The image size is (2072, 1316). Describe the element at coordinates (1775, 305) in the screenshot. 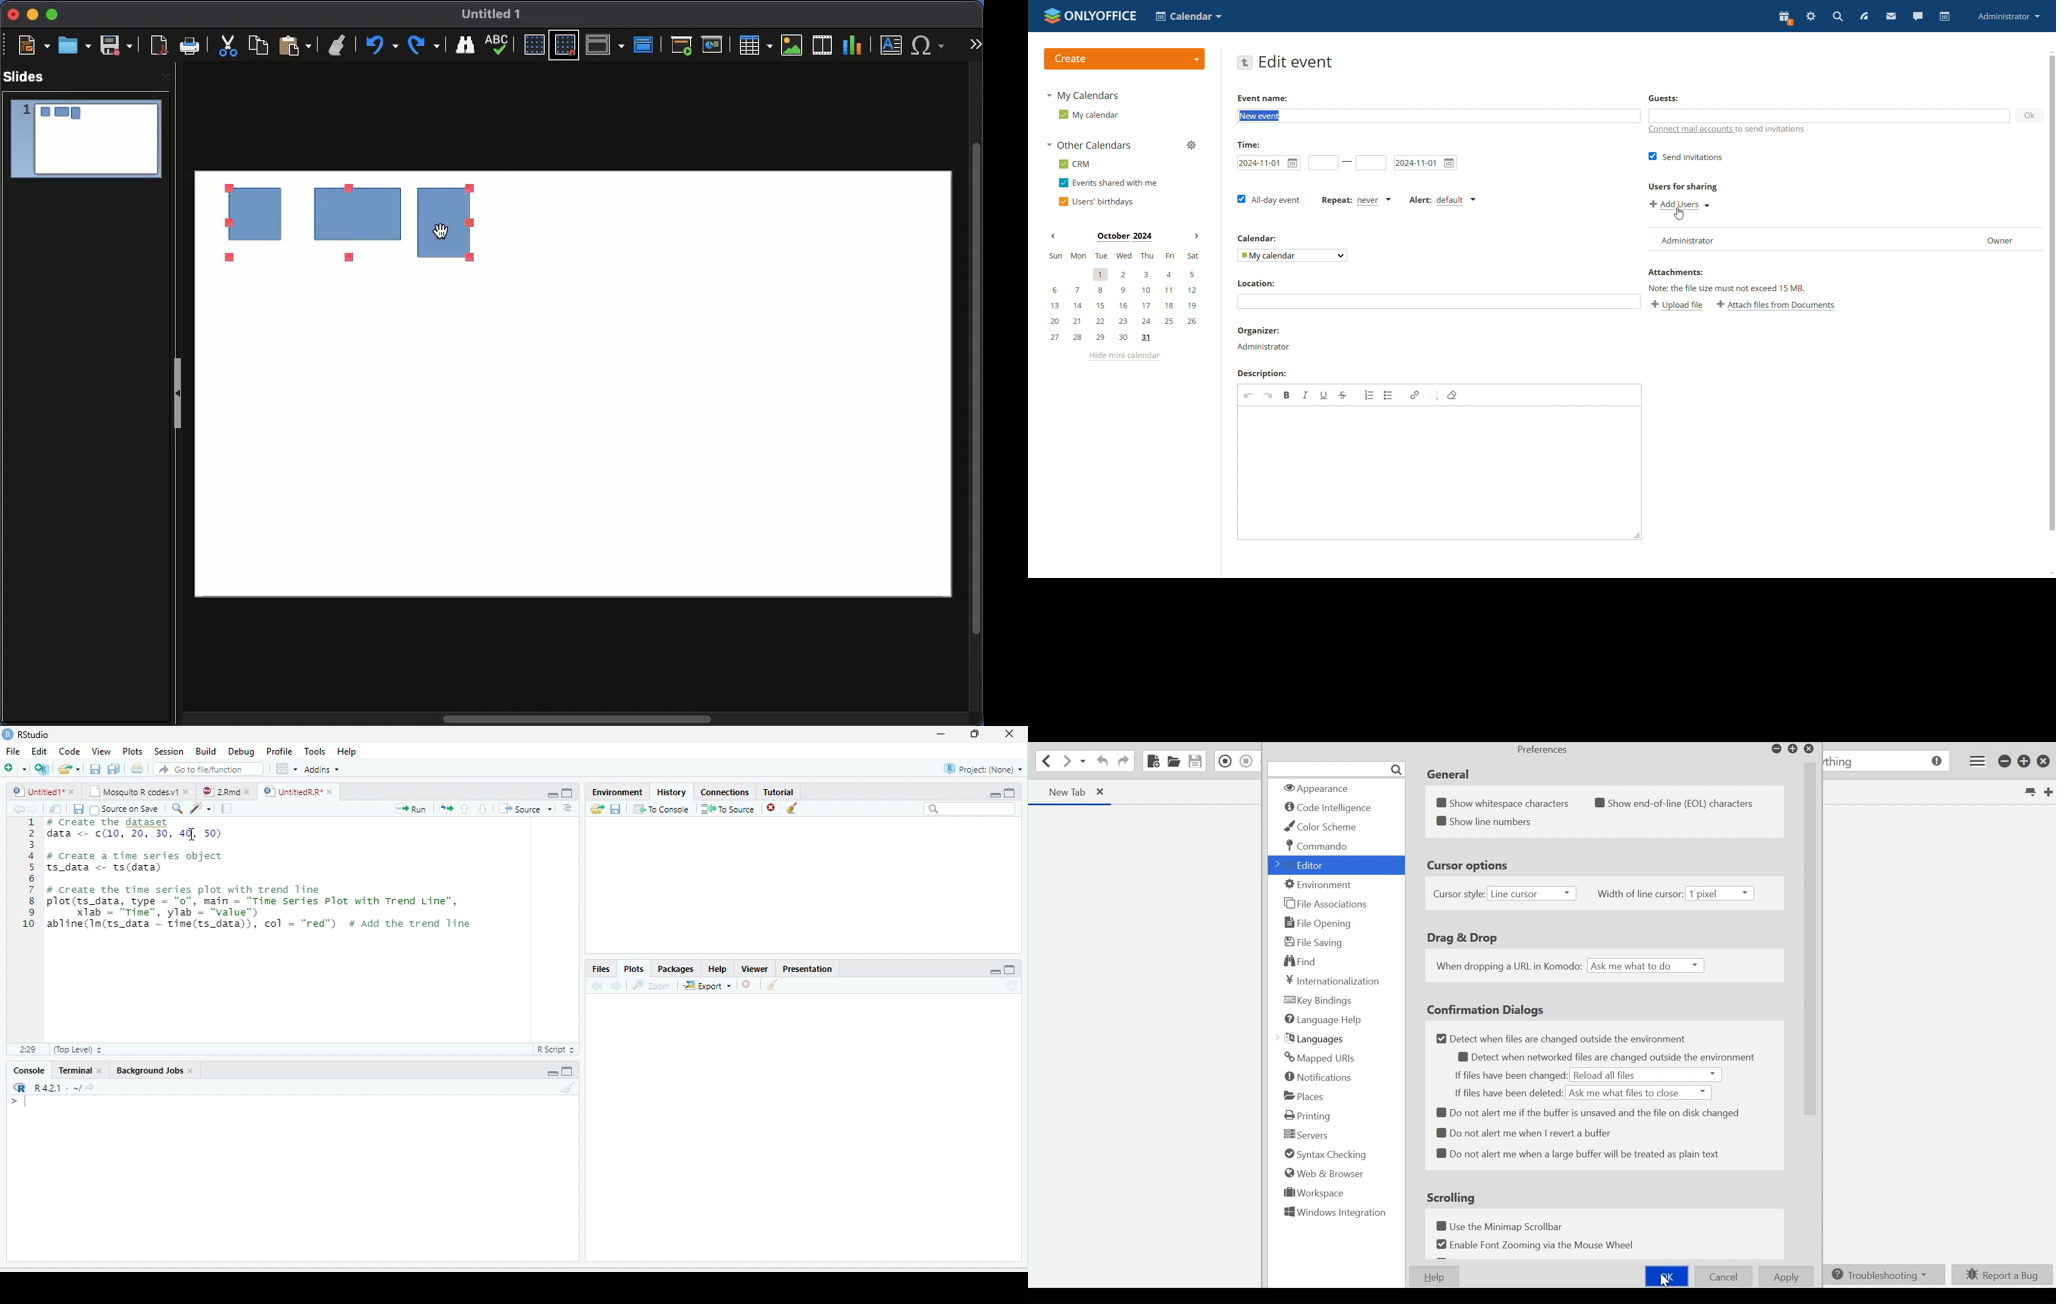

I see `attach files from documents` at that location.